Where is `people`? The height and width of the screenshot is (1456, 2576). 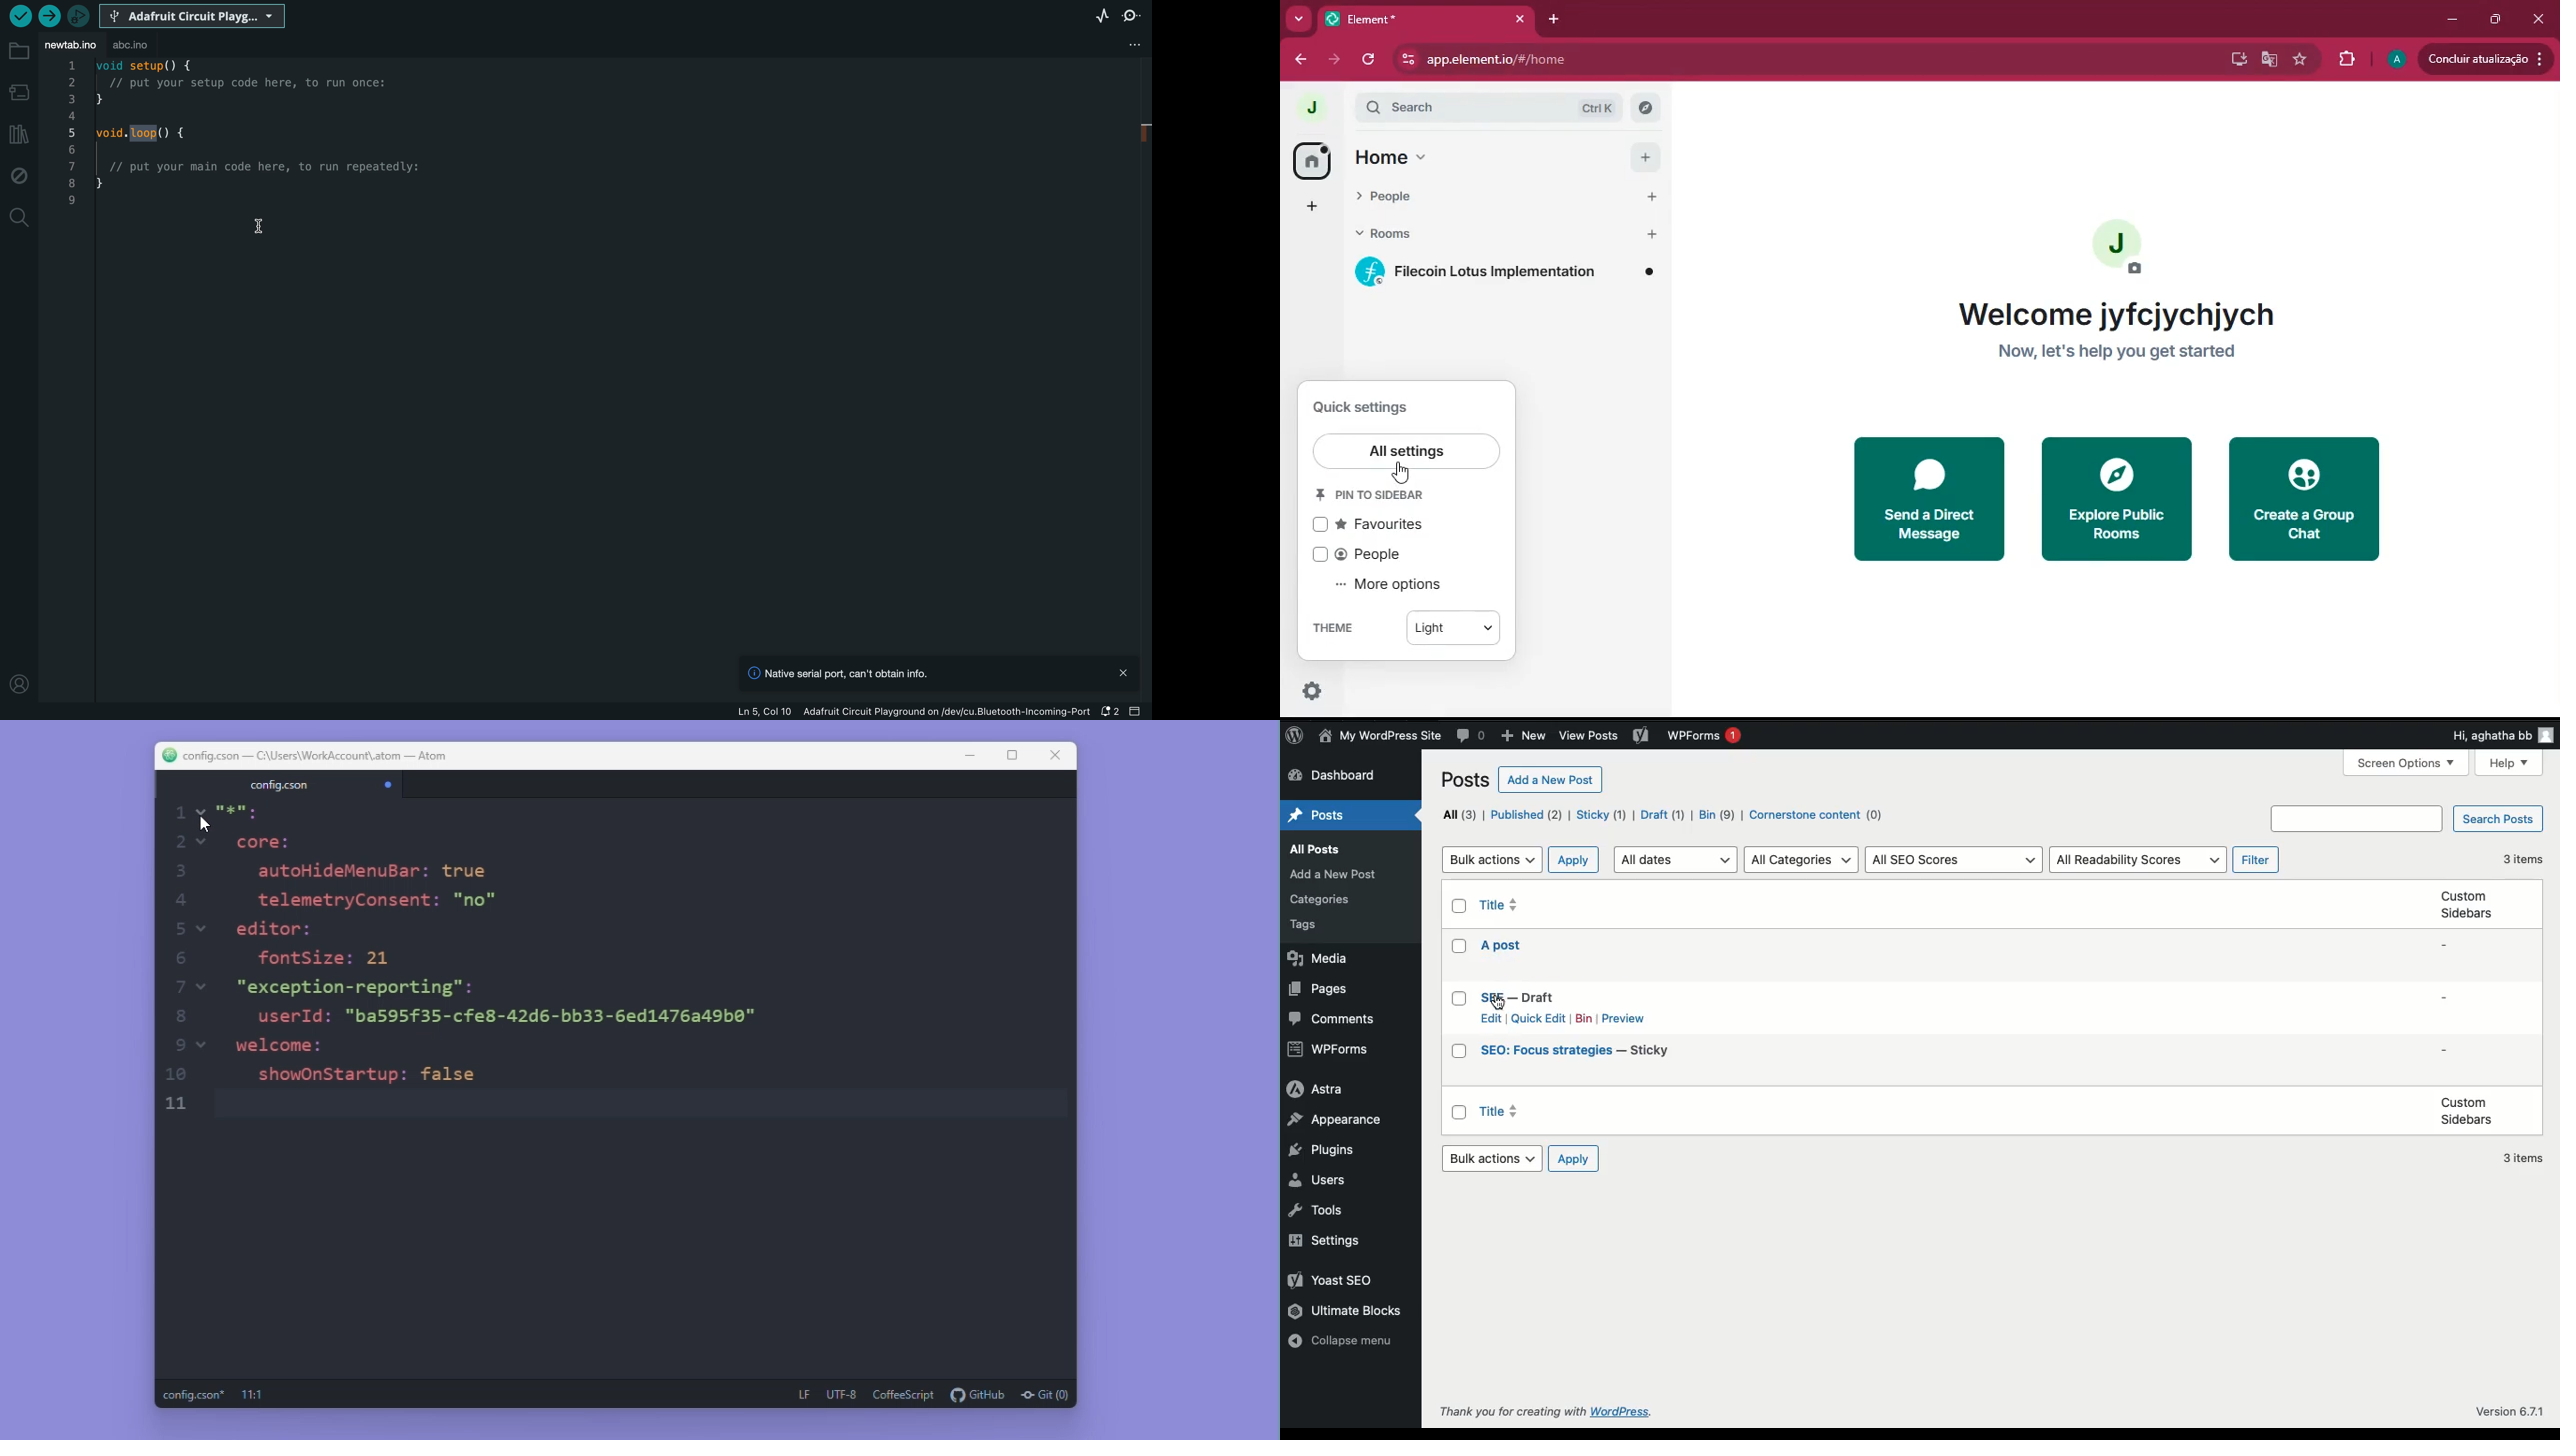 people is located at coordinates (1377, 557).